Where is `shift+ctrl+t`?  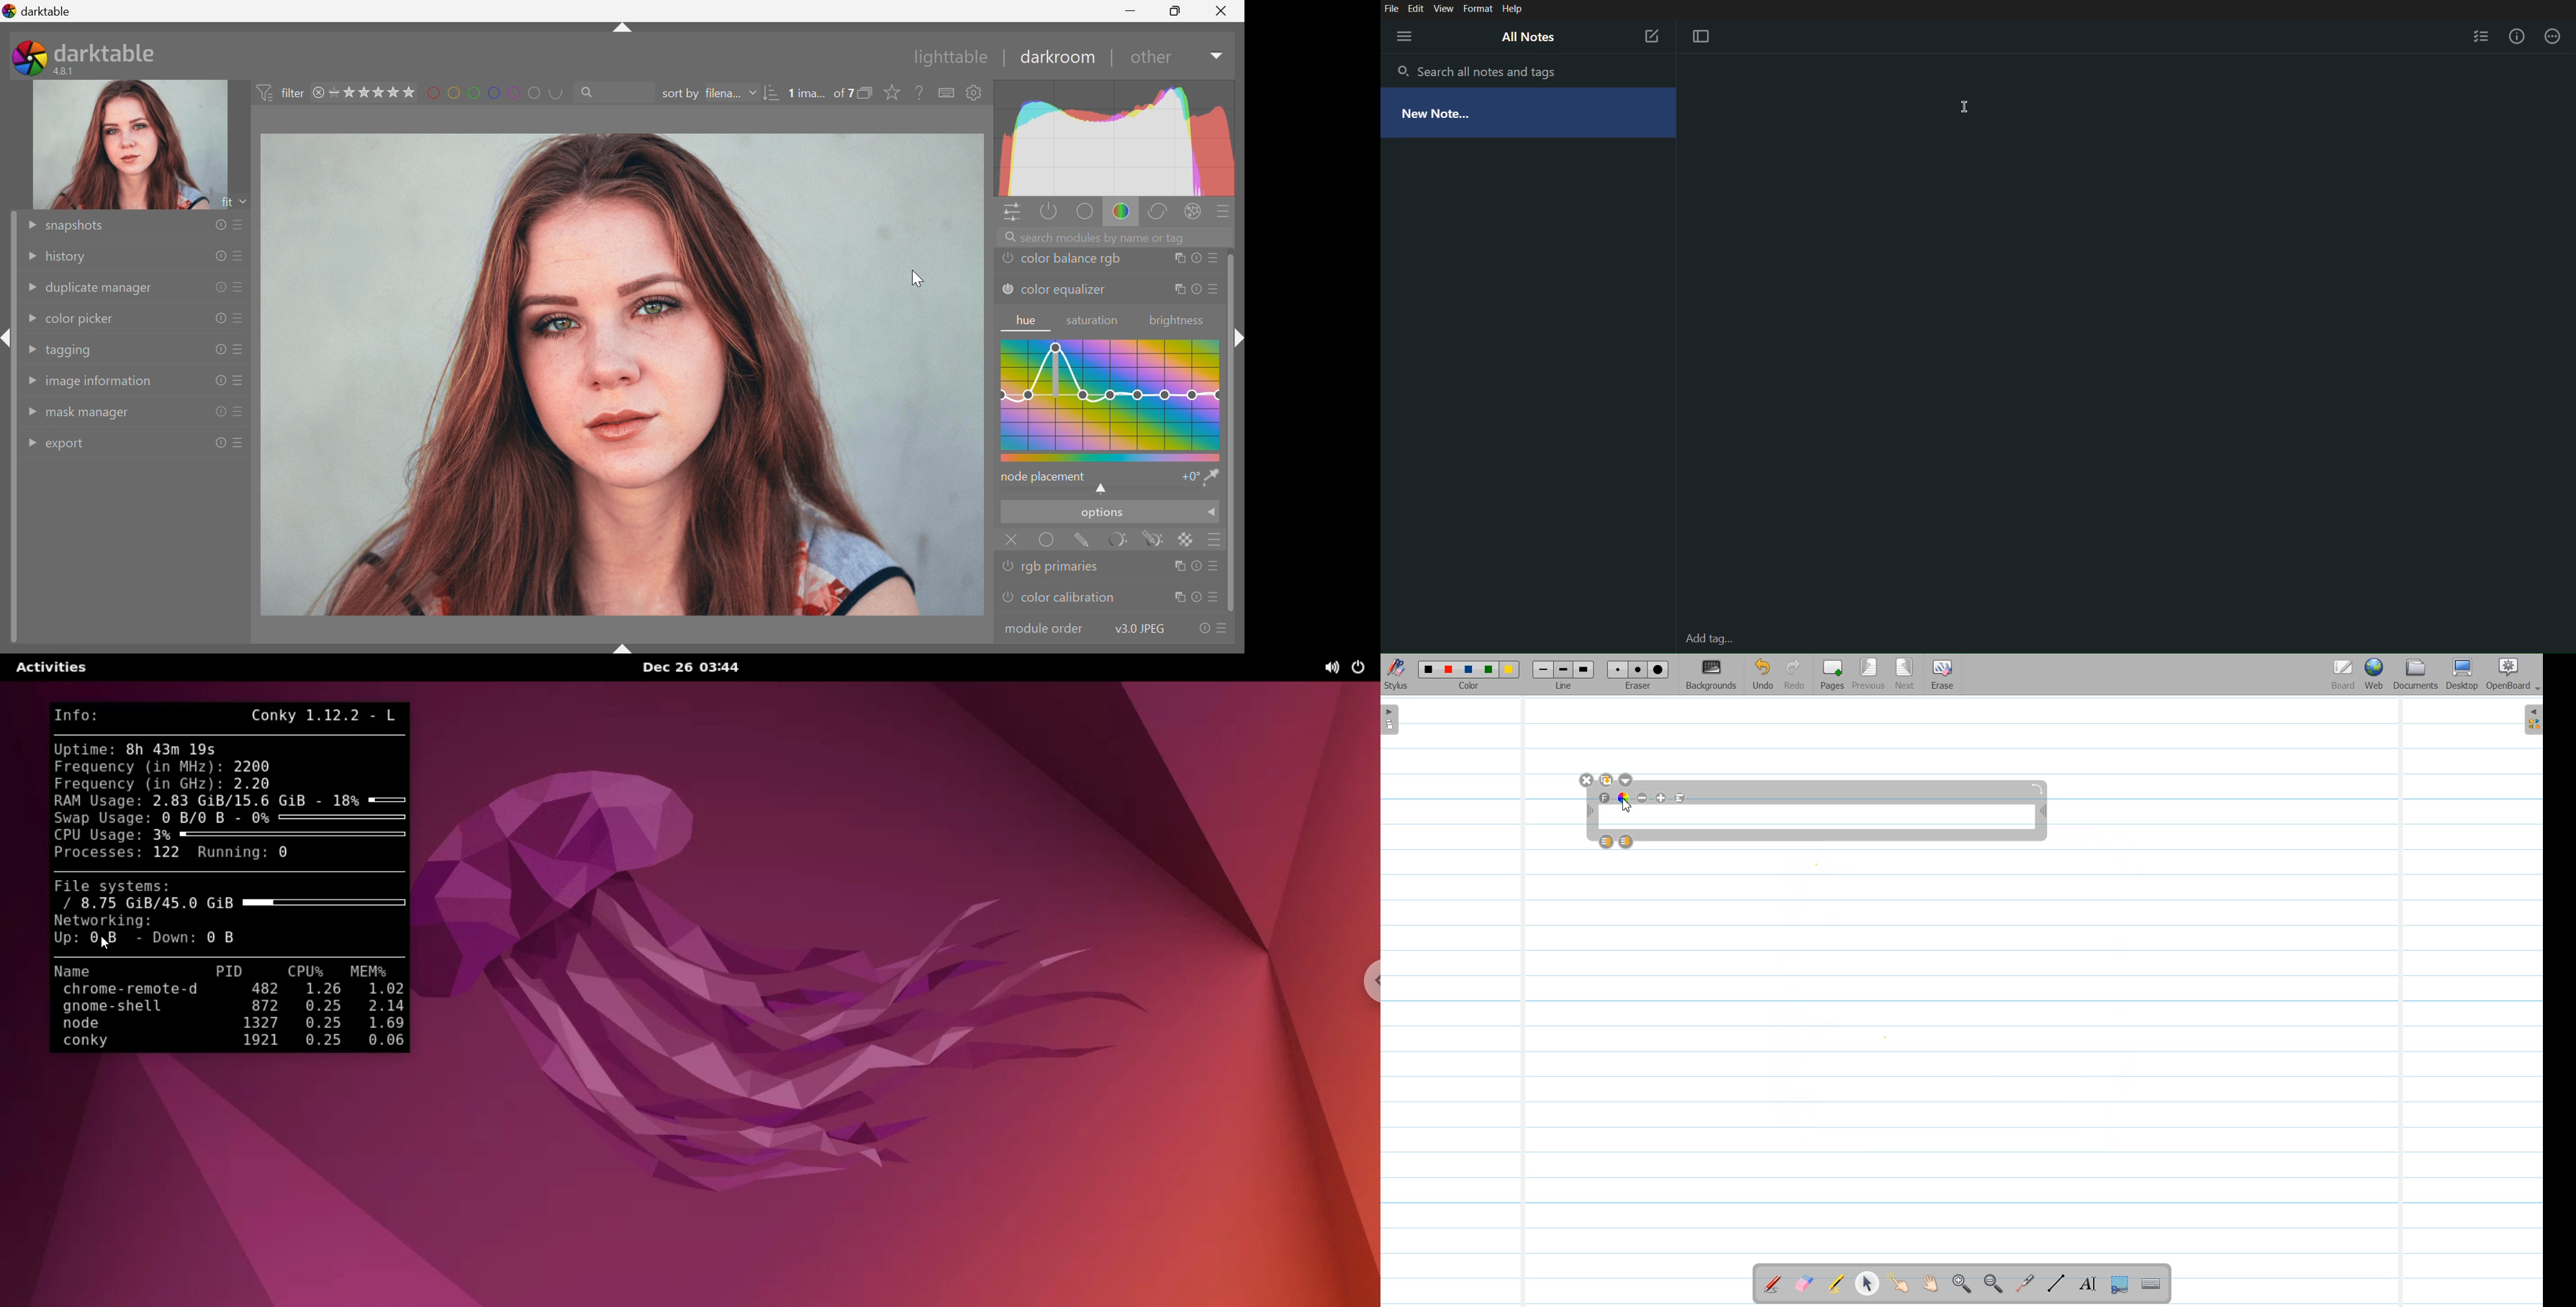
shift+ctrl+t is located at coordinates (620, 31).